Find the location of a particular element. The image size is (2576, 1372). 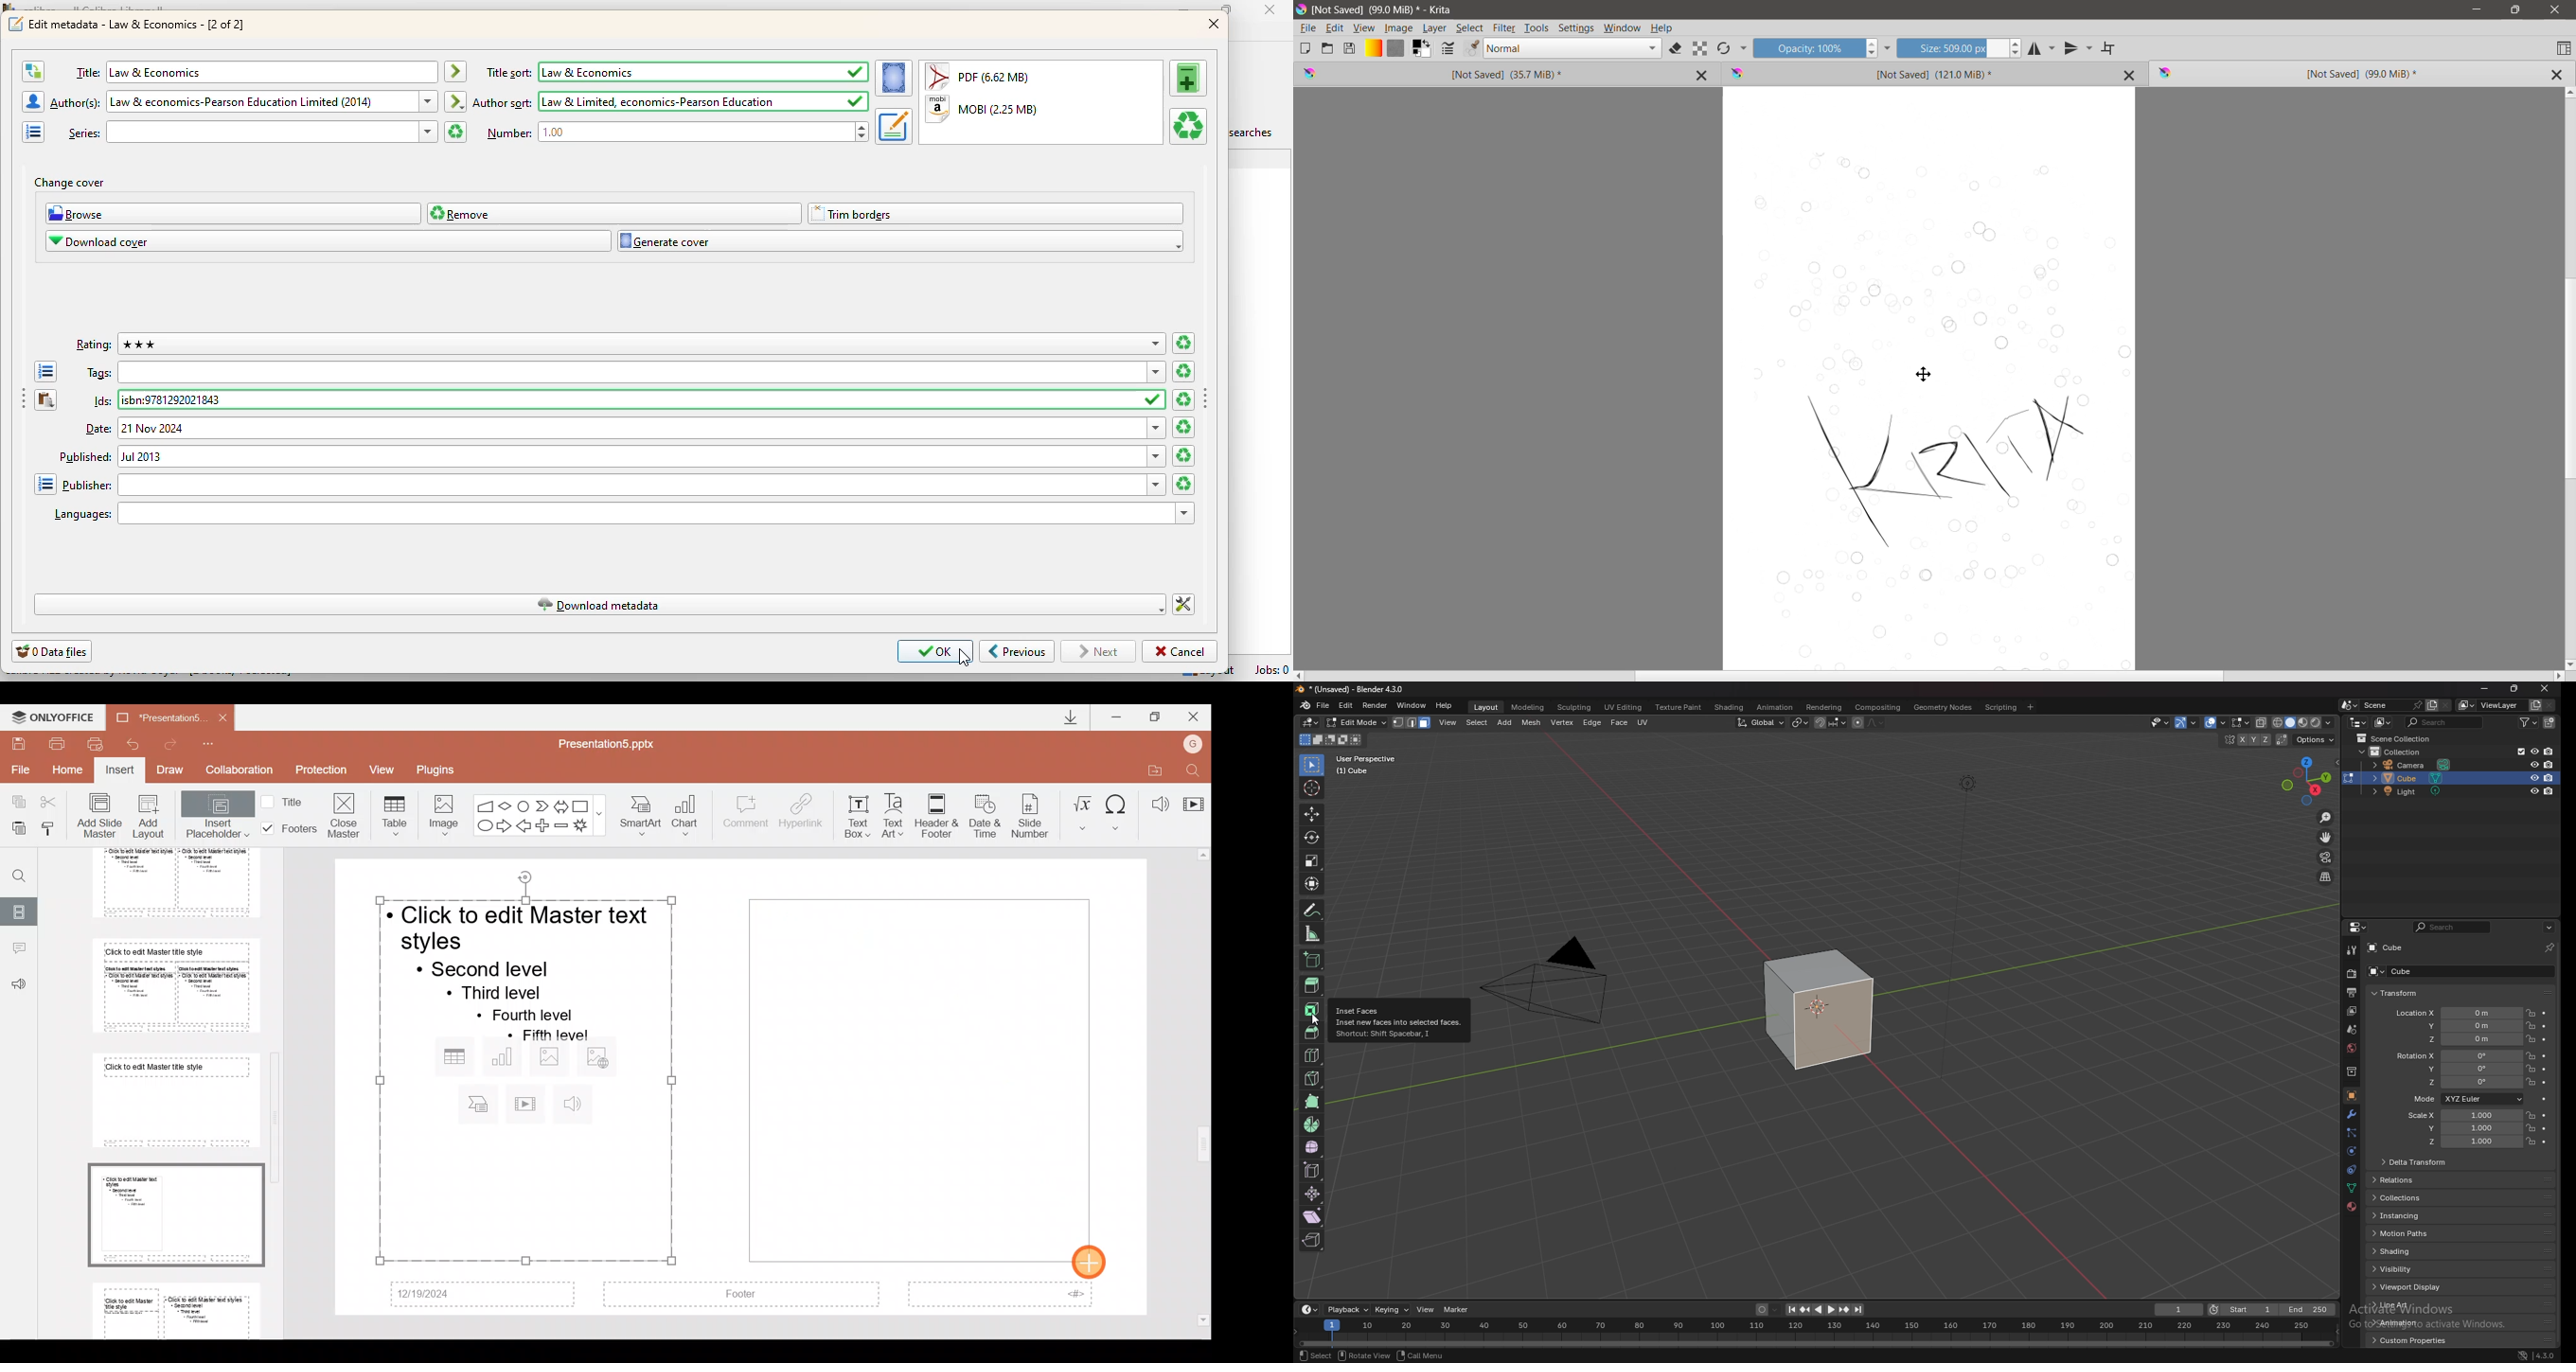

Close is located at coordinates (1195, 714).